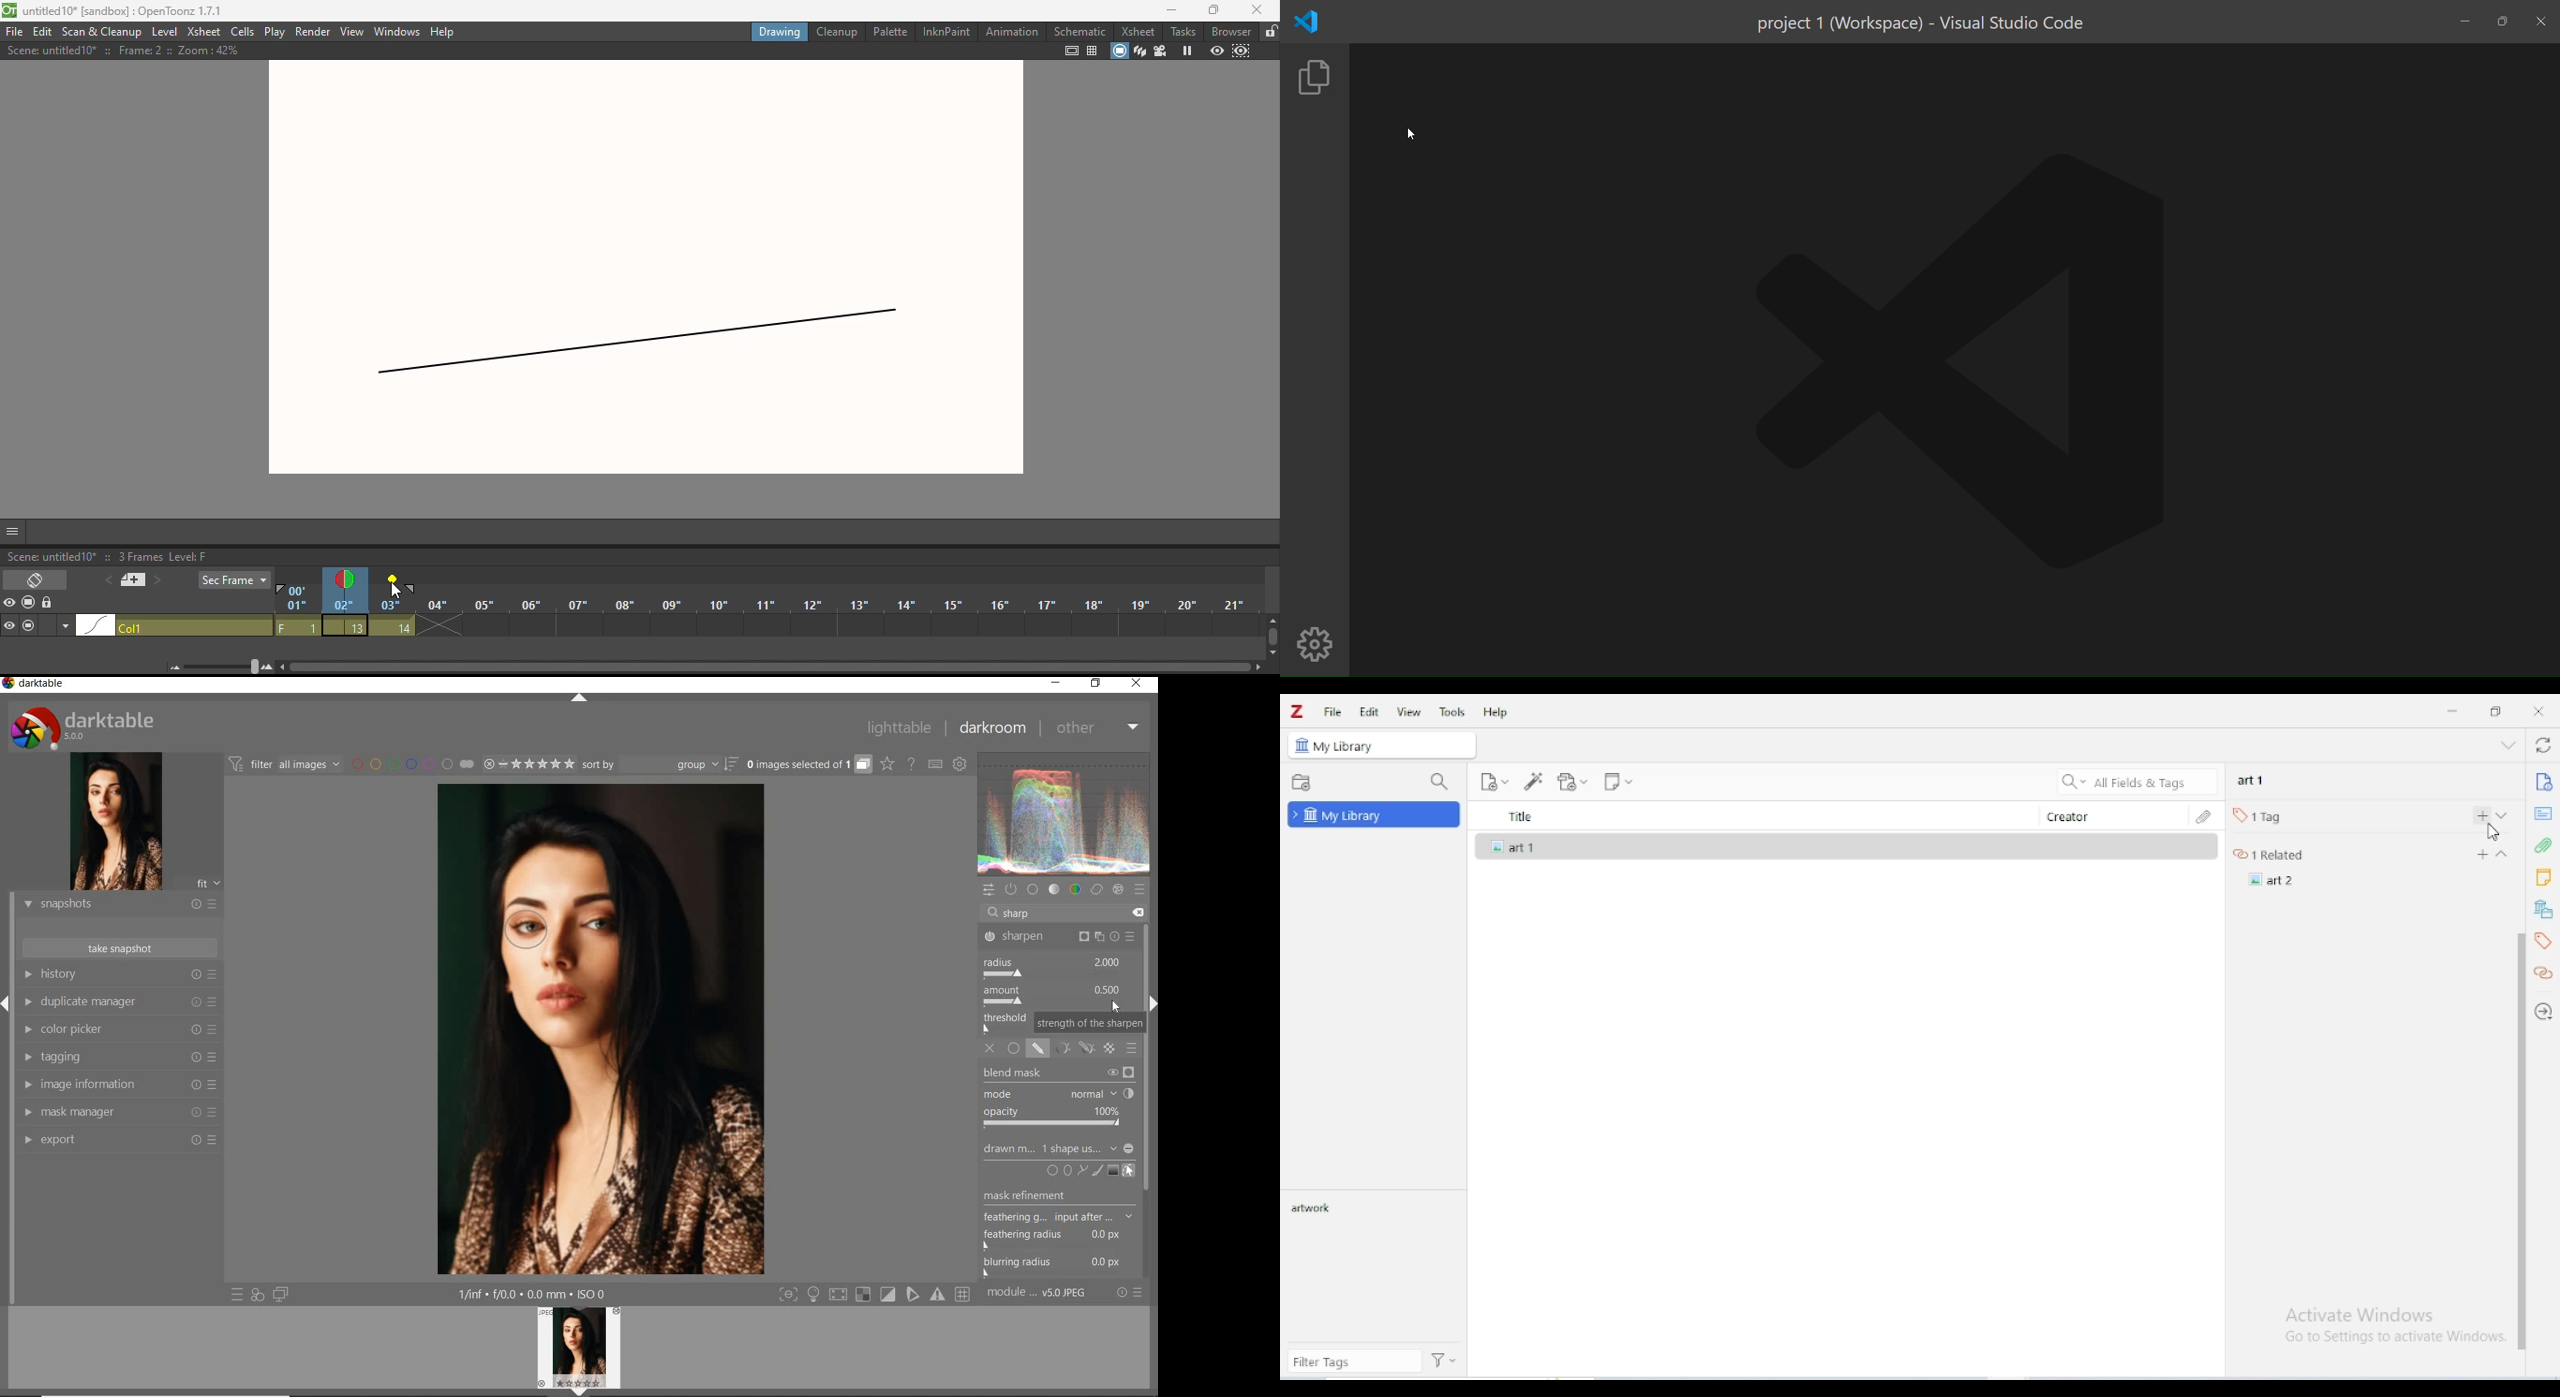  Describe the element at coordinates (1054, 1267) in the screenshot. I see `blurring radius` at that location.